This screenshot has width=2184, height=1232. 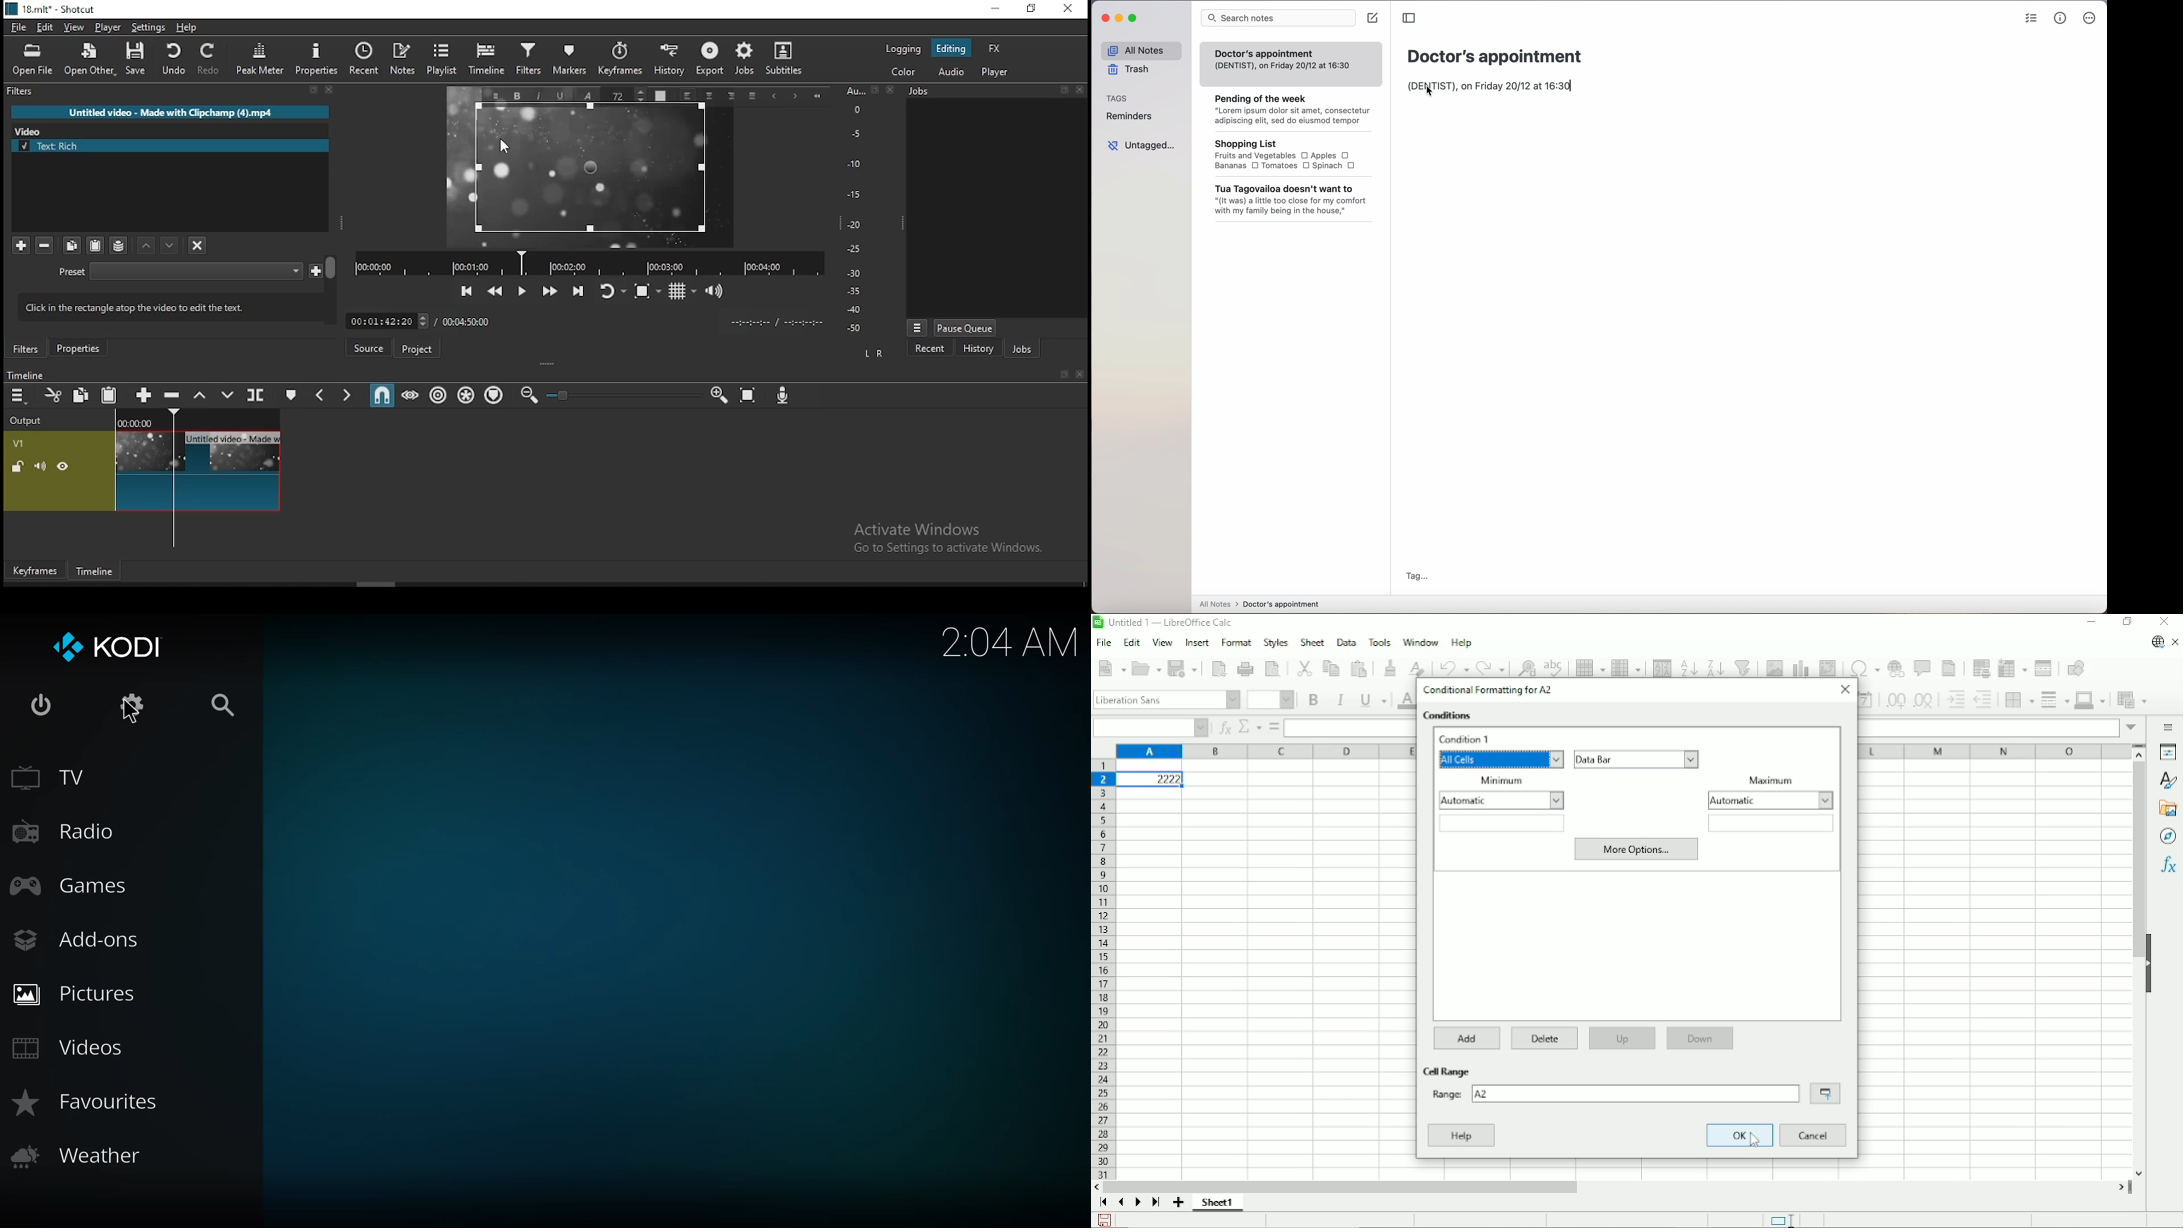 What do you see at coordinates (624, 396) in the screenshot?
I see `Zoom Slider` at bounding box center [624, 396].